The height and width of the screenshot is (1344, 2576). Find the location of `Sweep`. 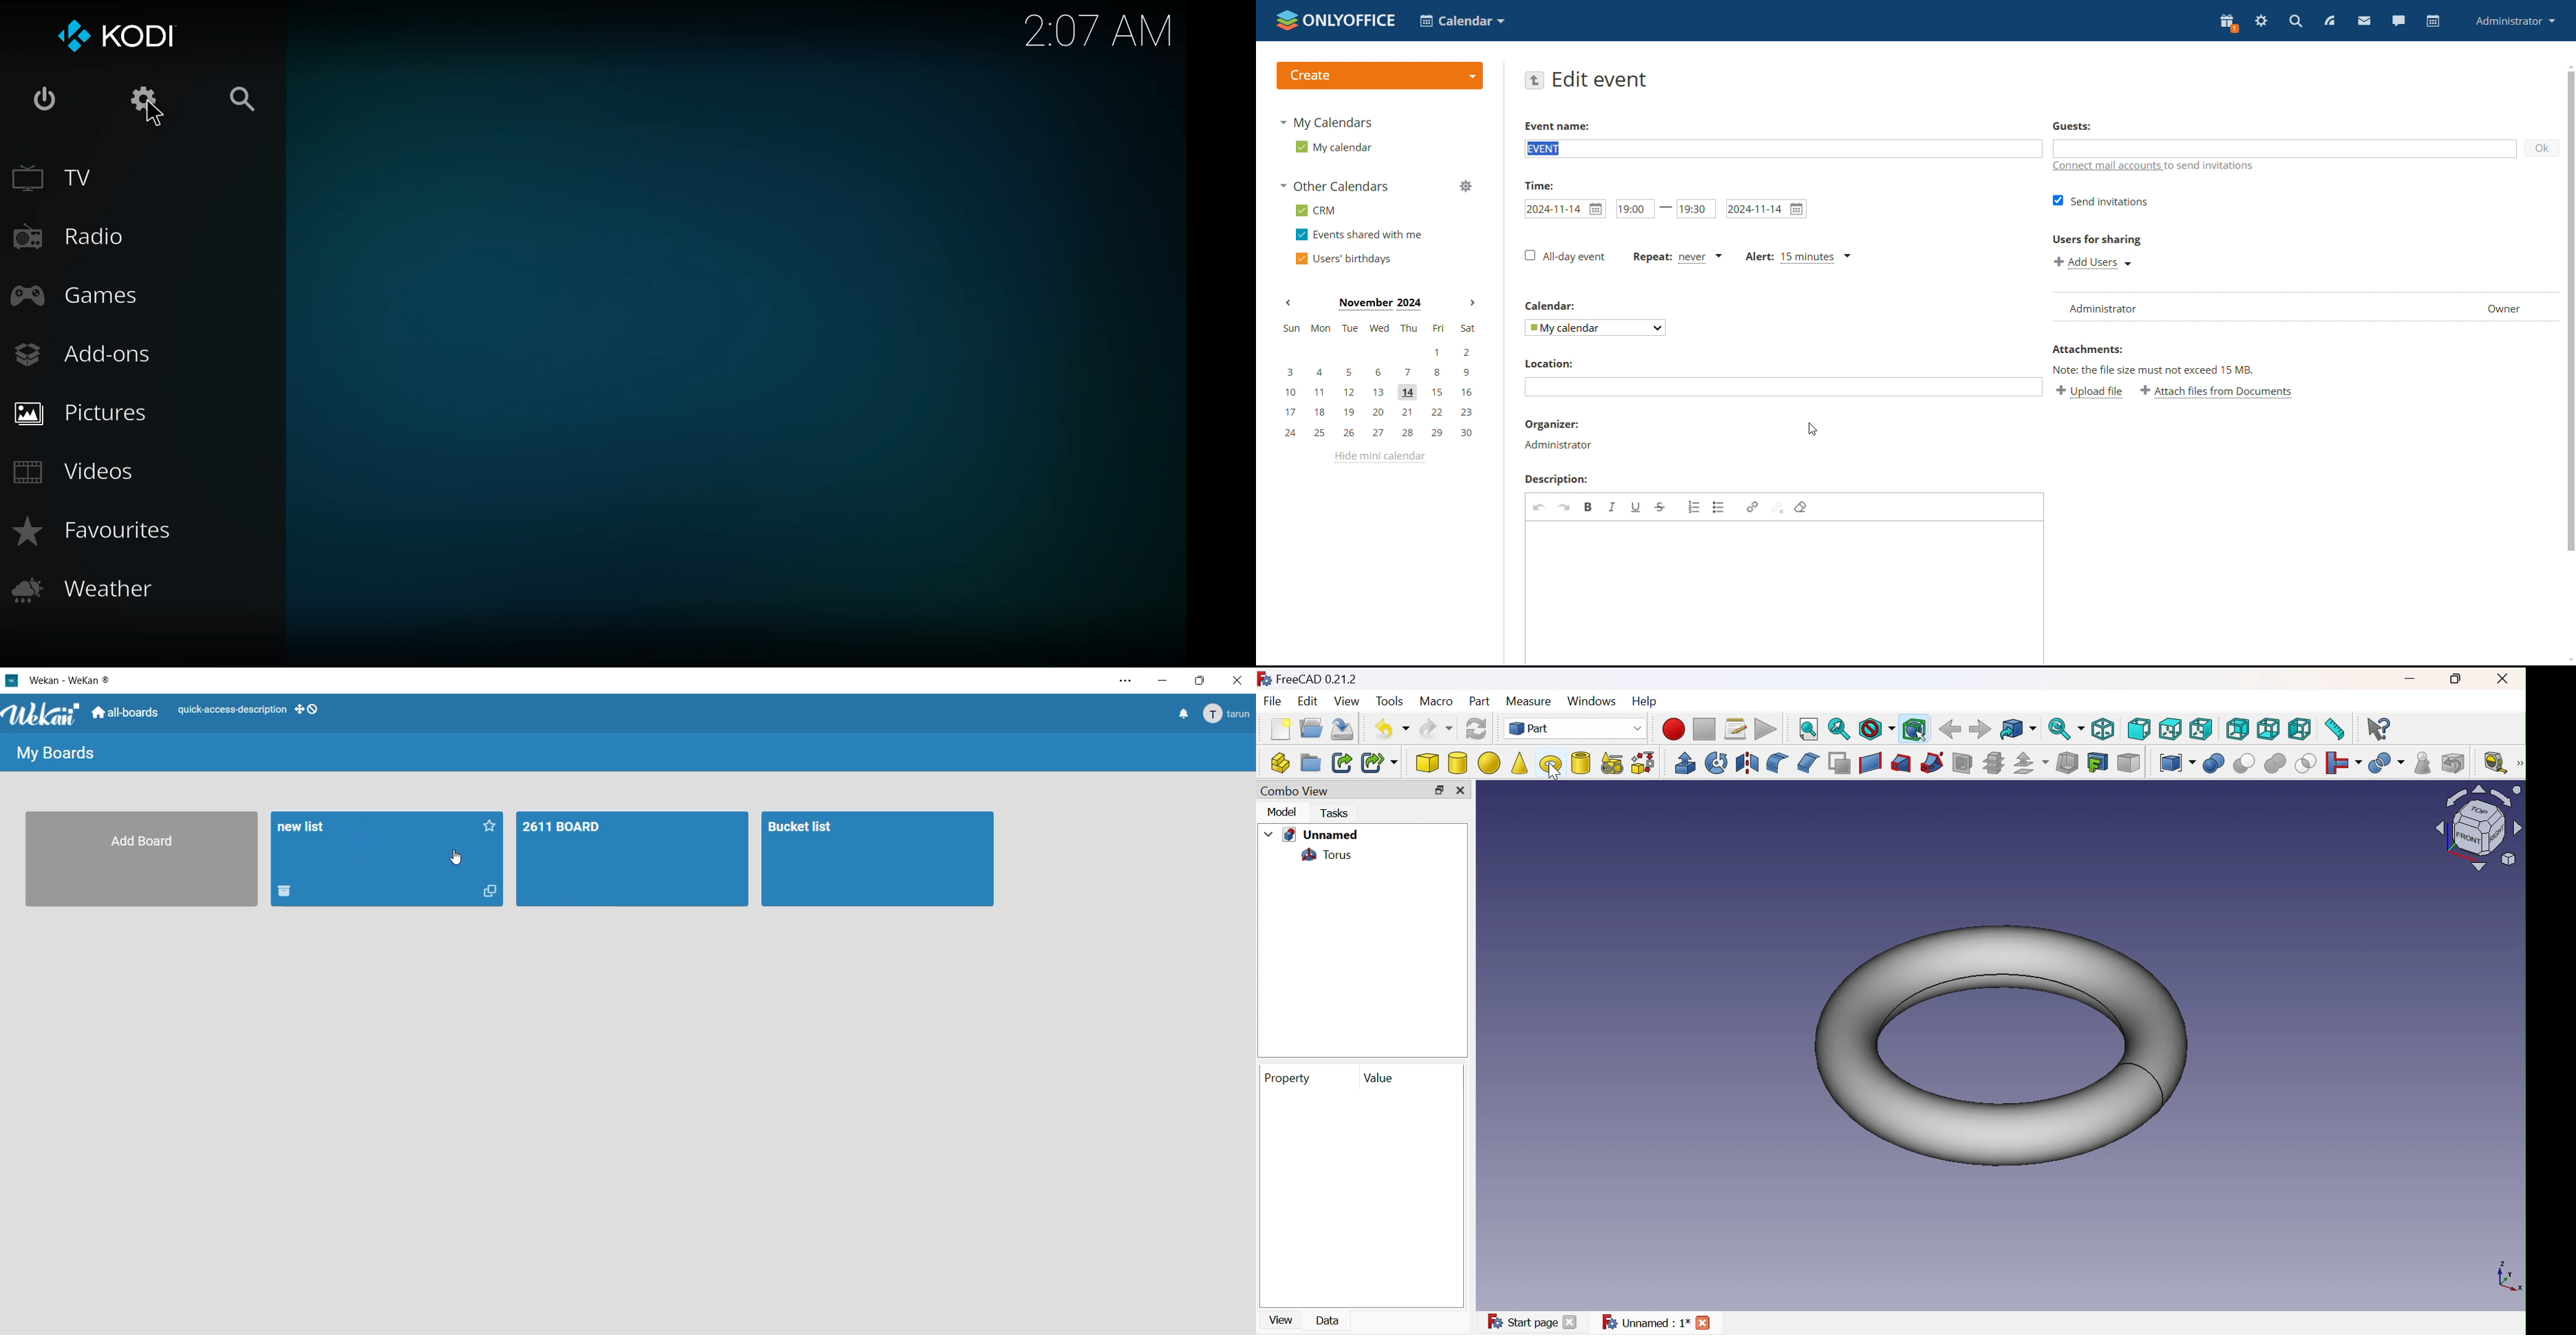

Sweep is located at coordinates (1932, 762).